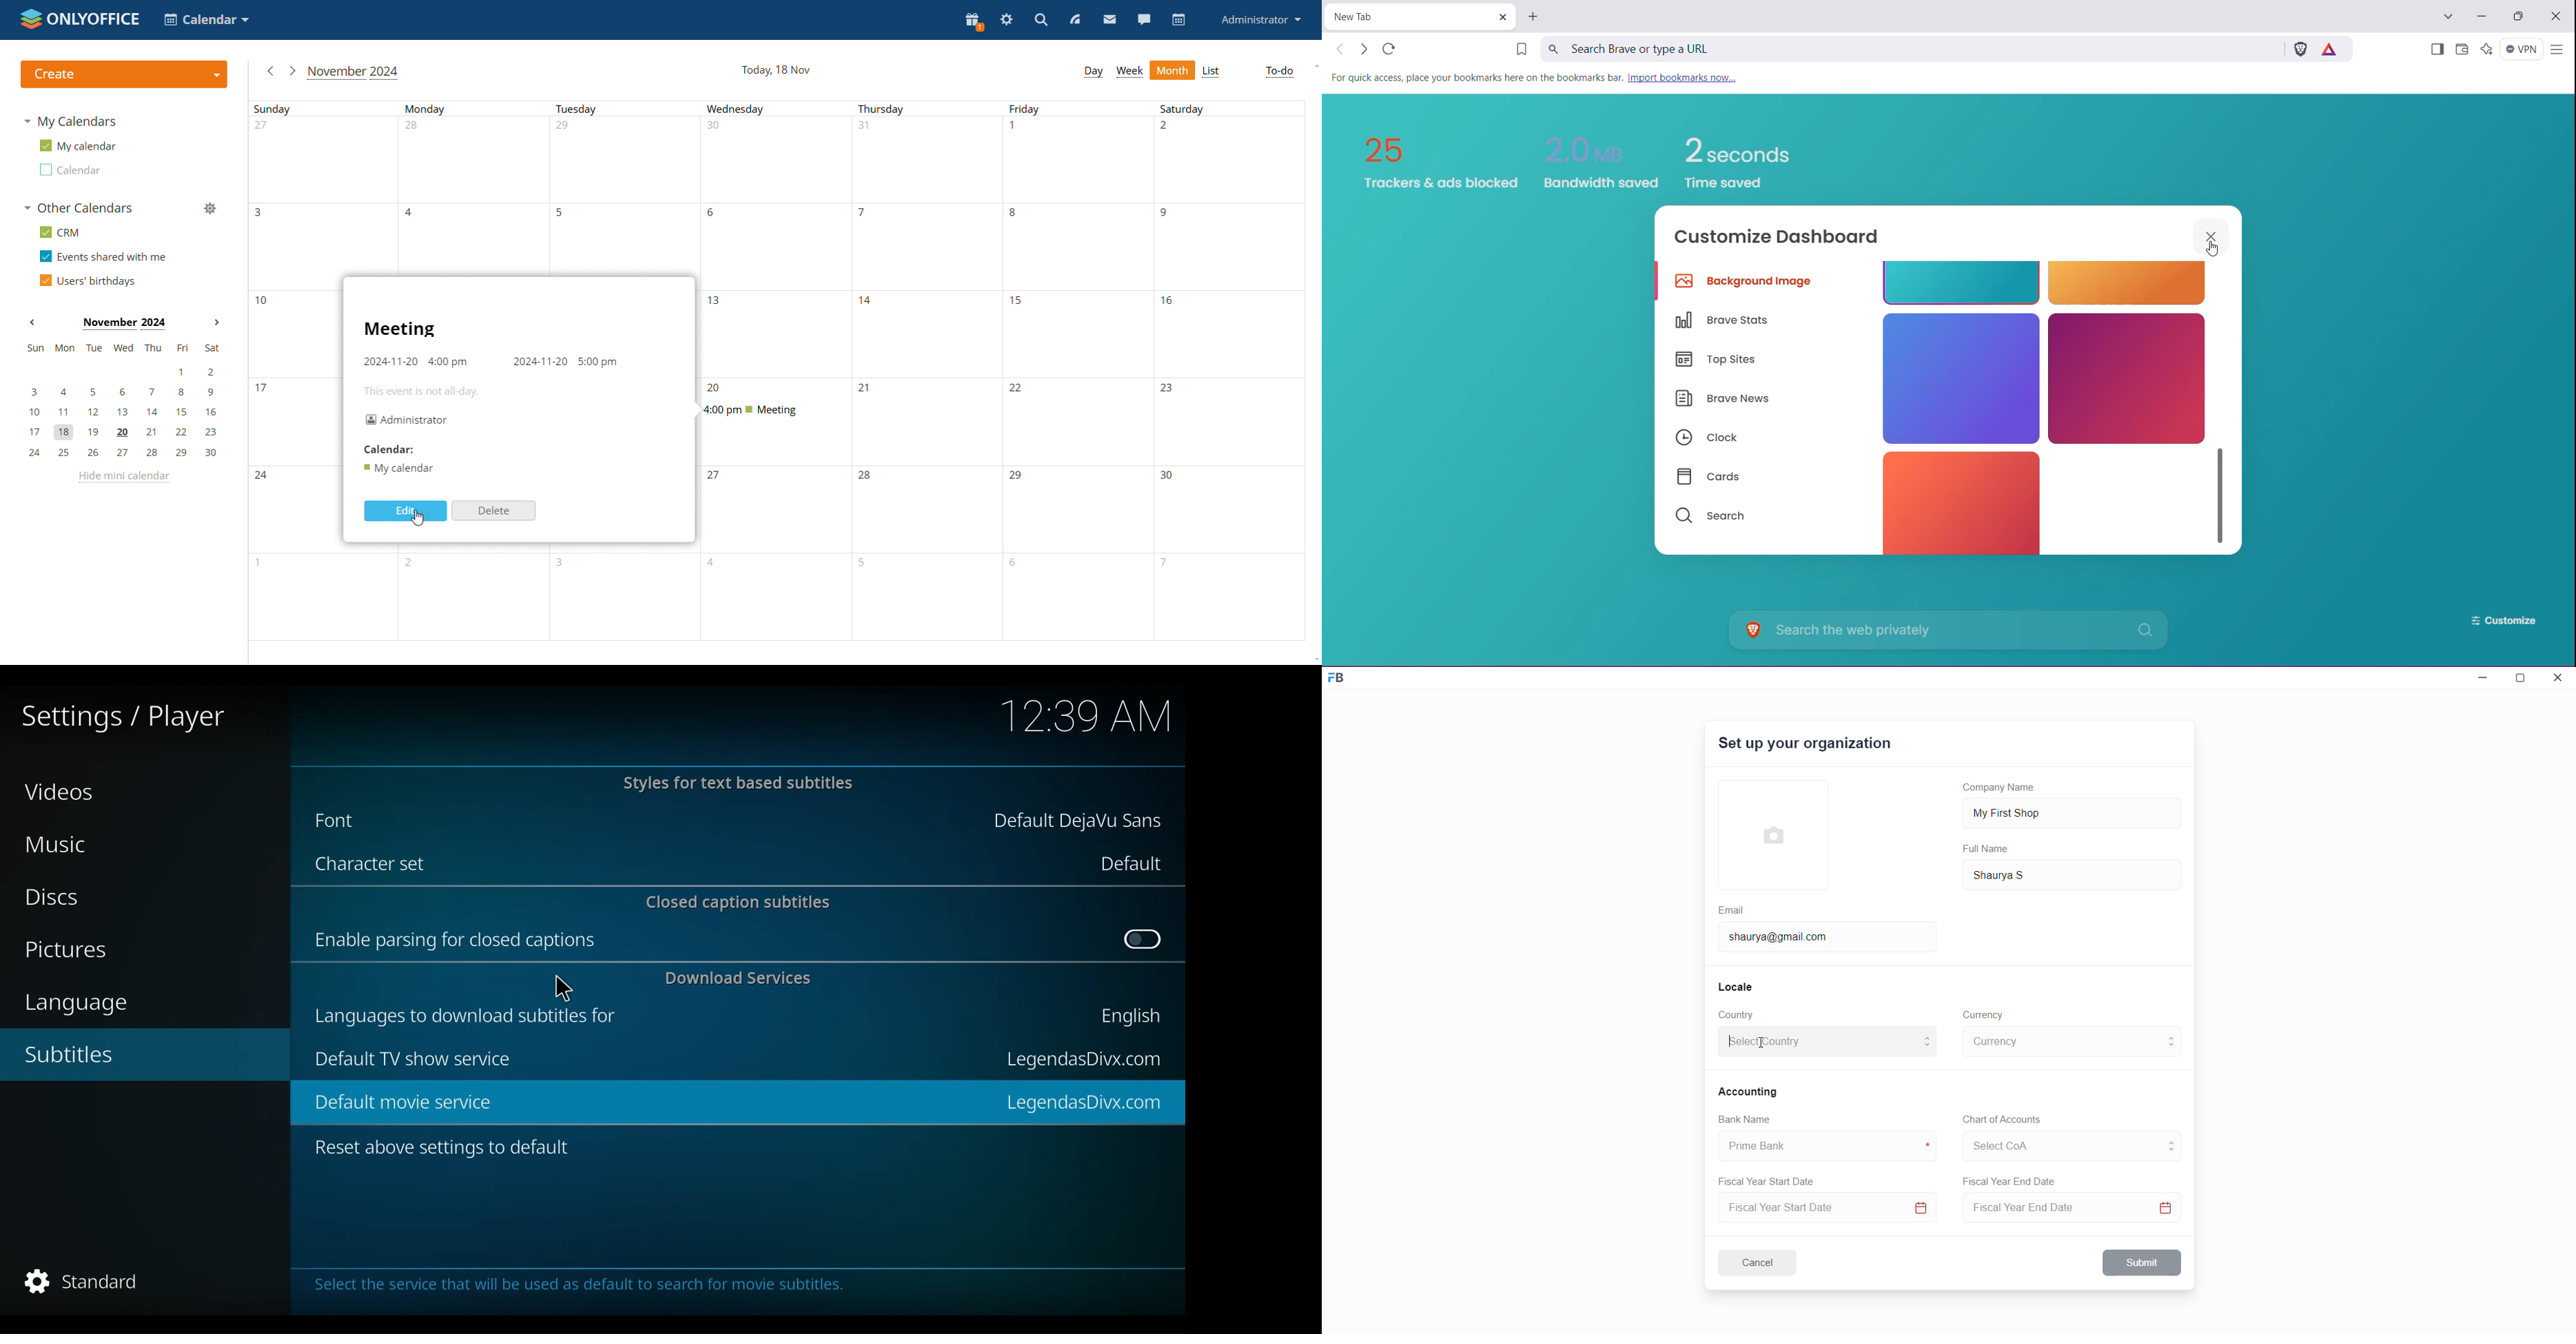 The height and width of the screenshot is (1344, 2576). What do you see at coordinates (1517, 50) in the screenshot?
I see `Bookmark this Tab` at bounding box center [1517, 50].